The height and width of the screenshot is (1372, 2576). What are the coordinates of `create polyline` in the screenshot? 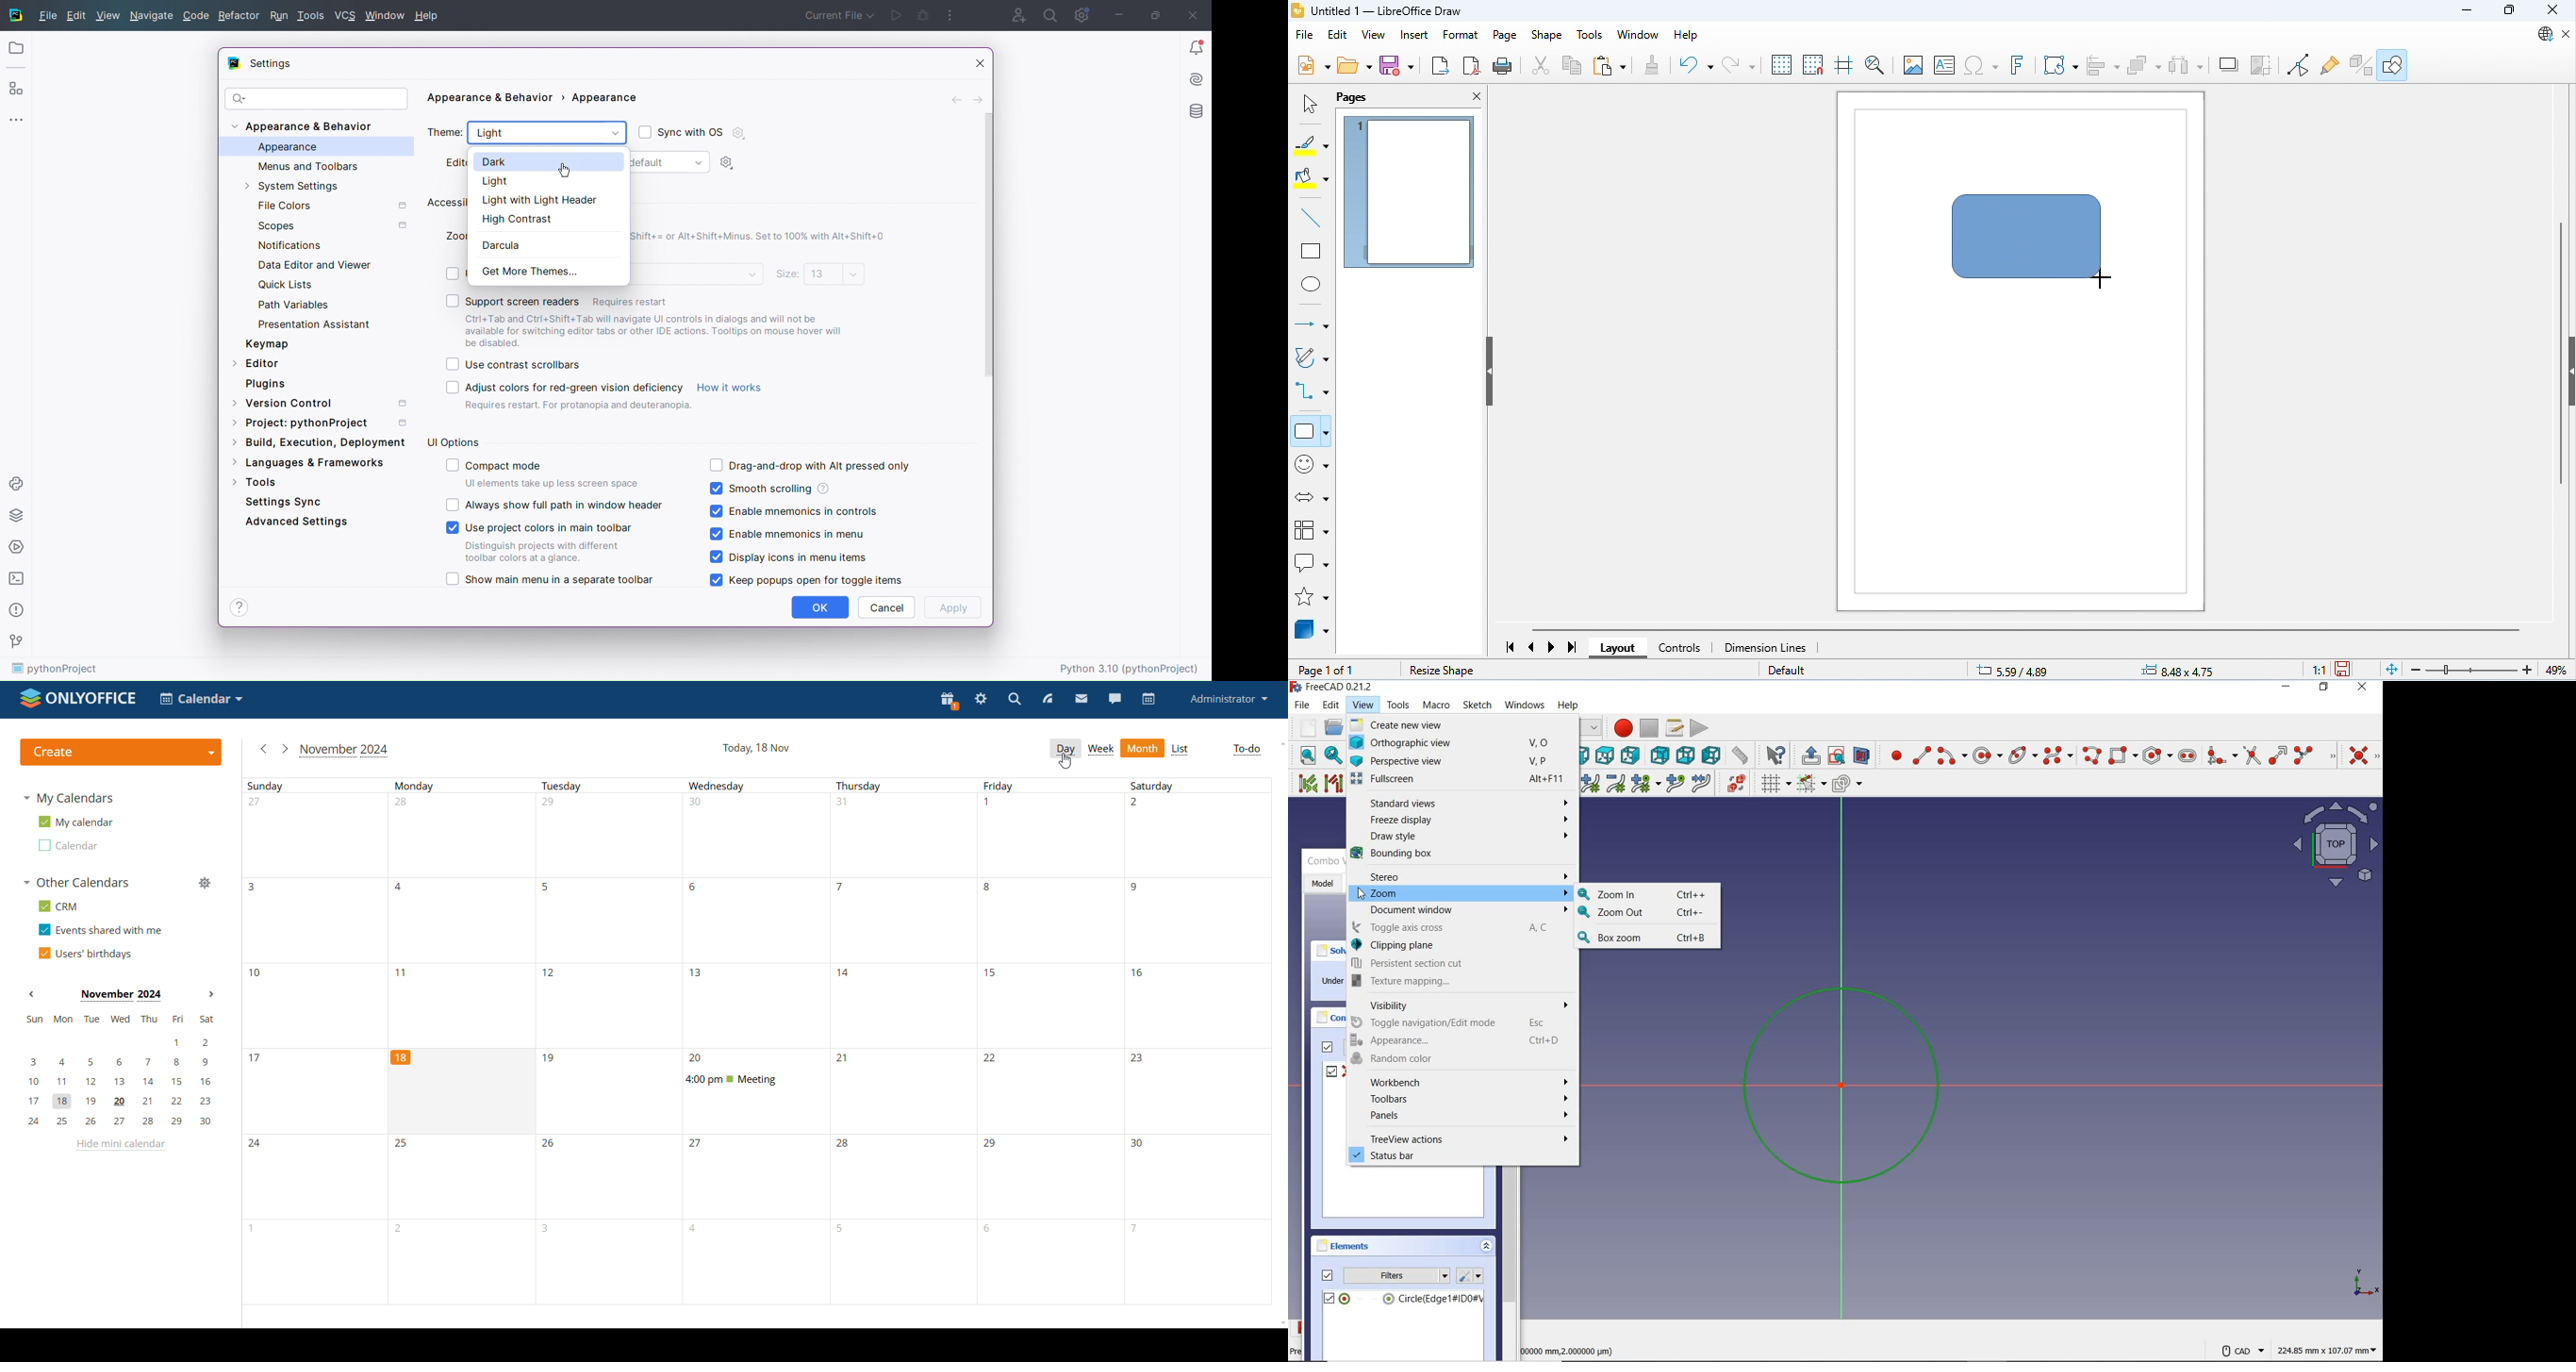 It's located at (2091, 756).